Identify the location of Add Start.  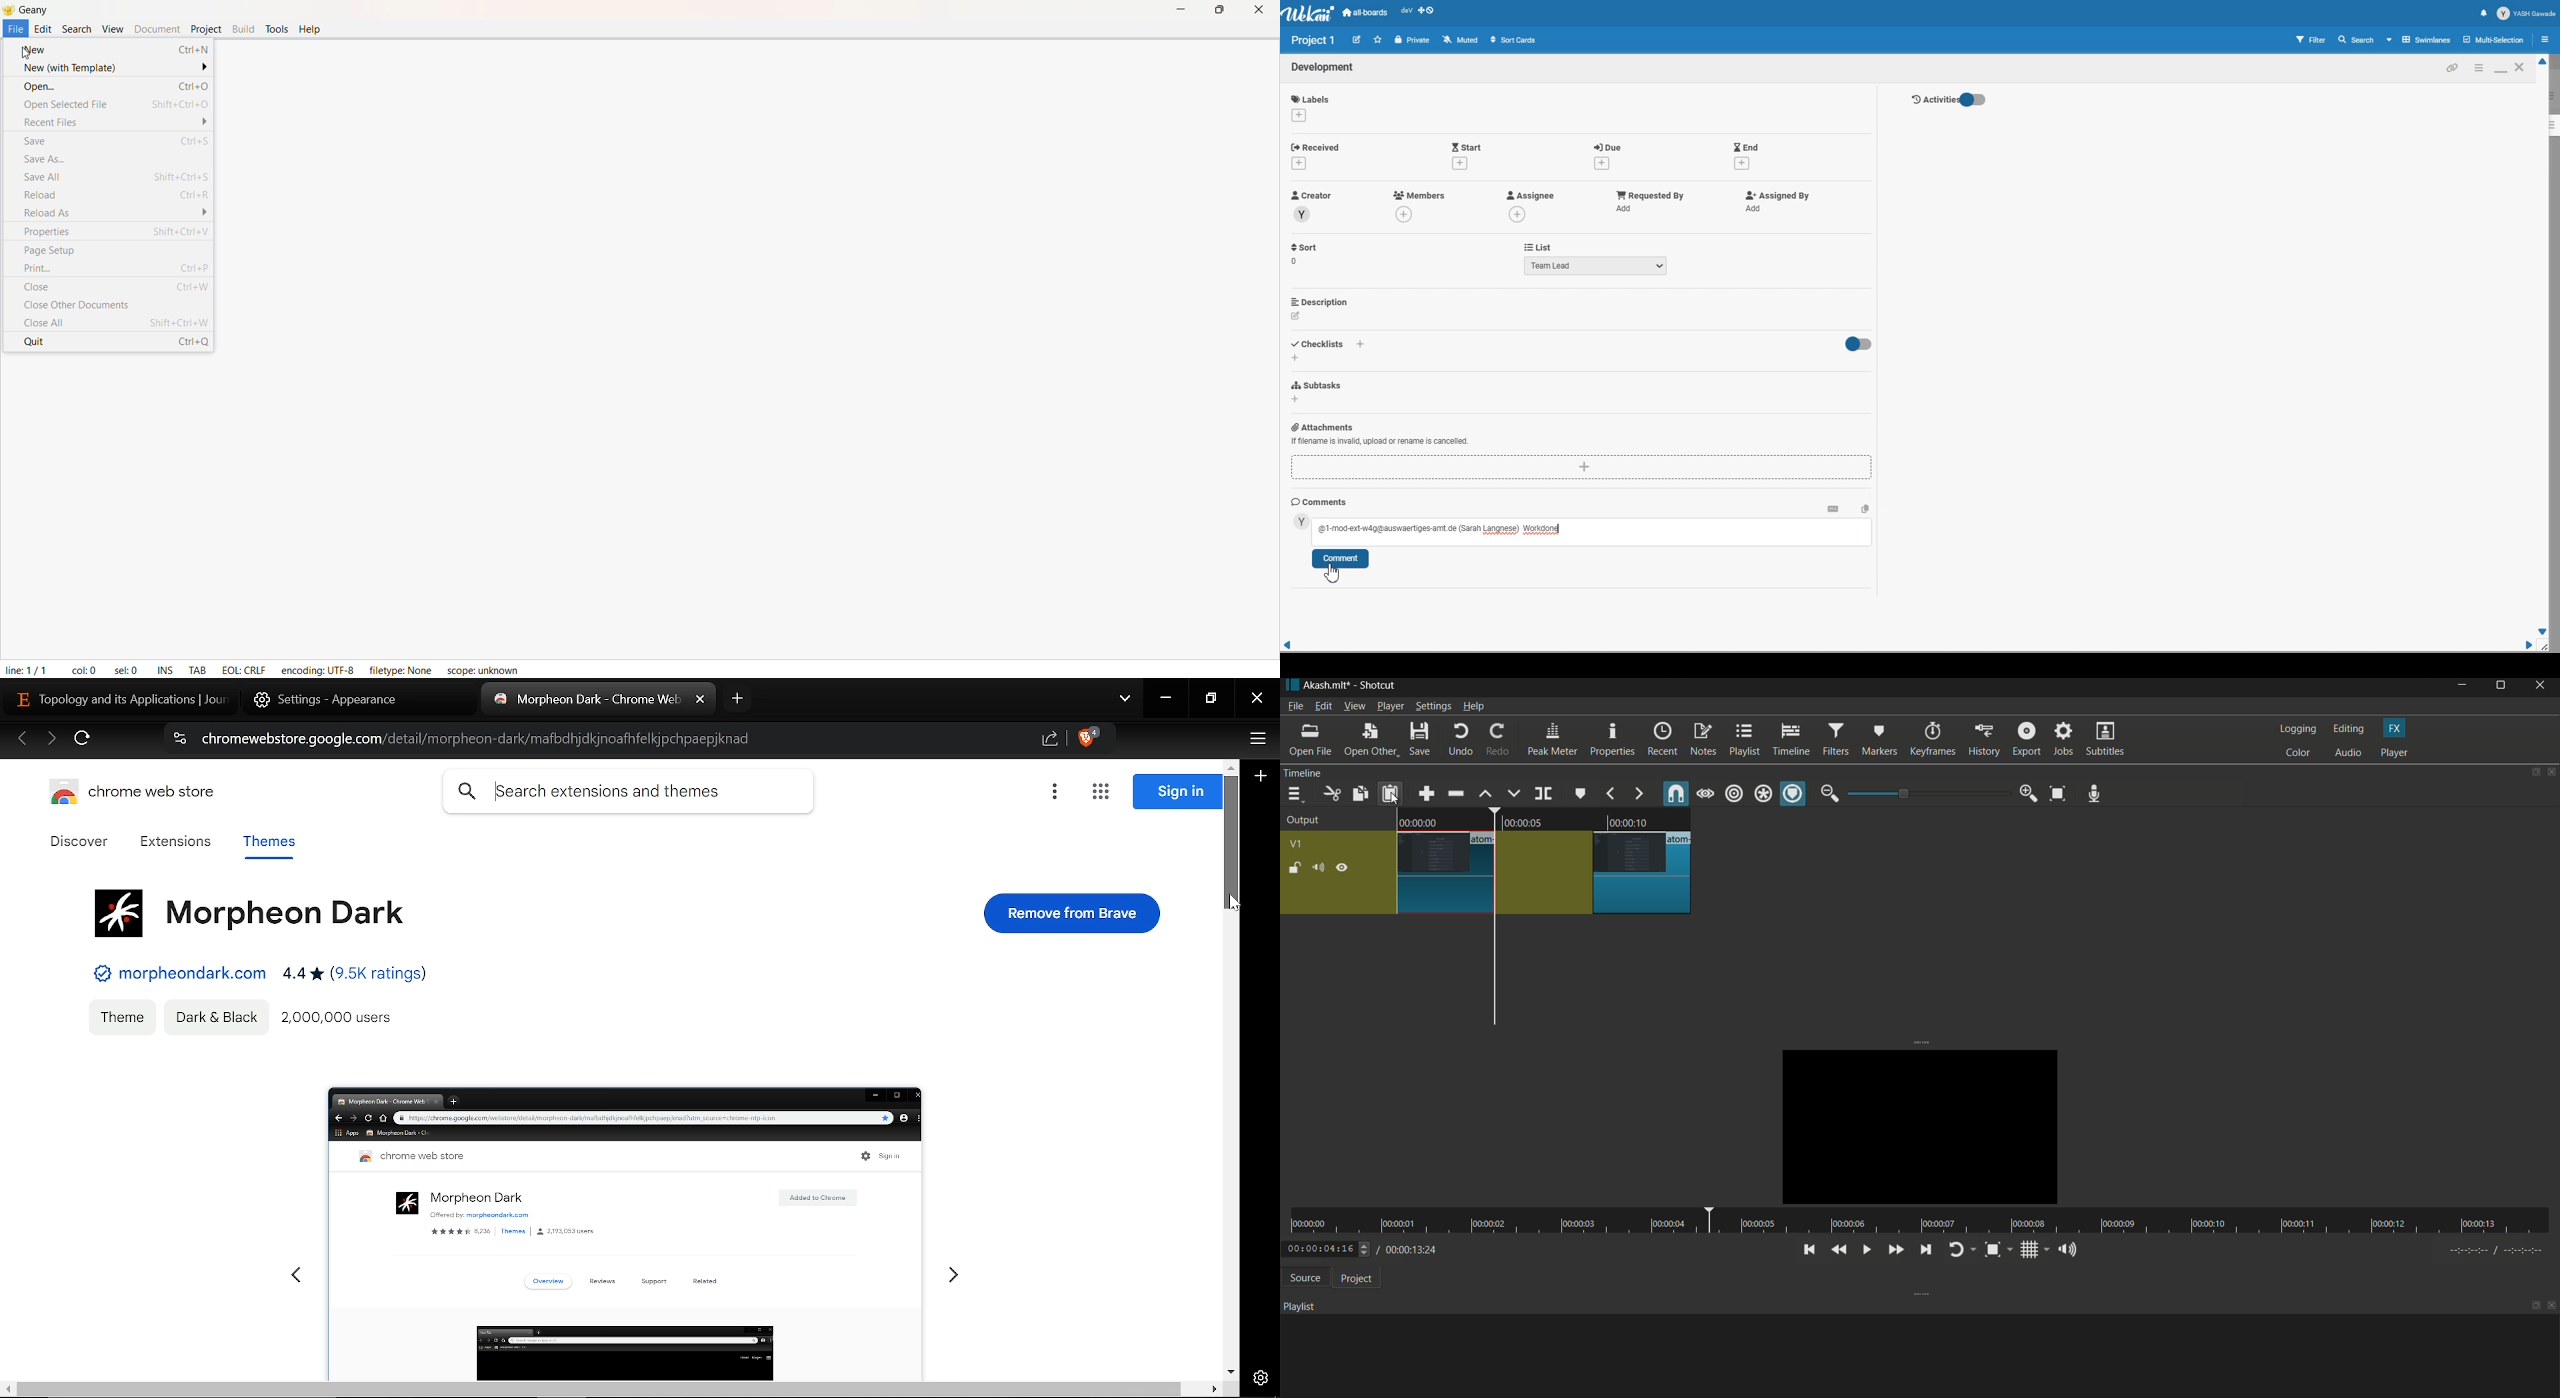
(1467, 146).